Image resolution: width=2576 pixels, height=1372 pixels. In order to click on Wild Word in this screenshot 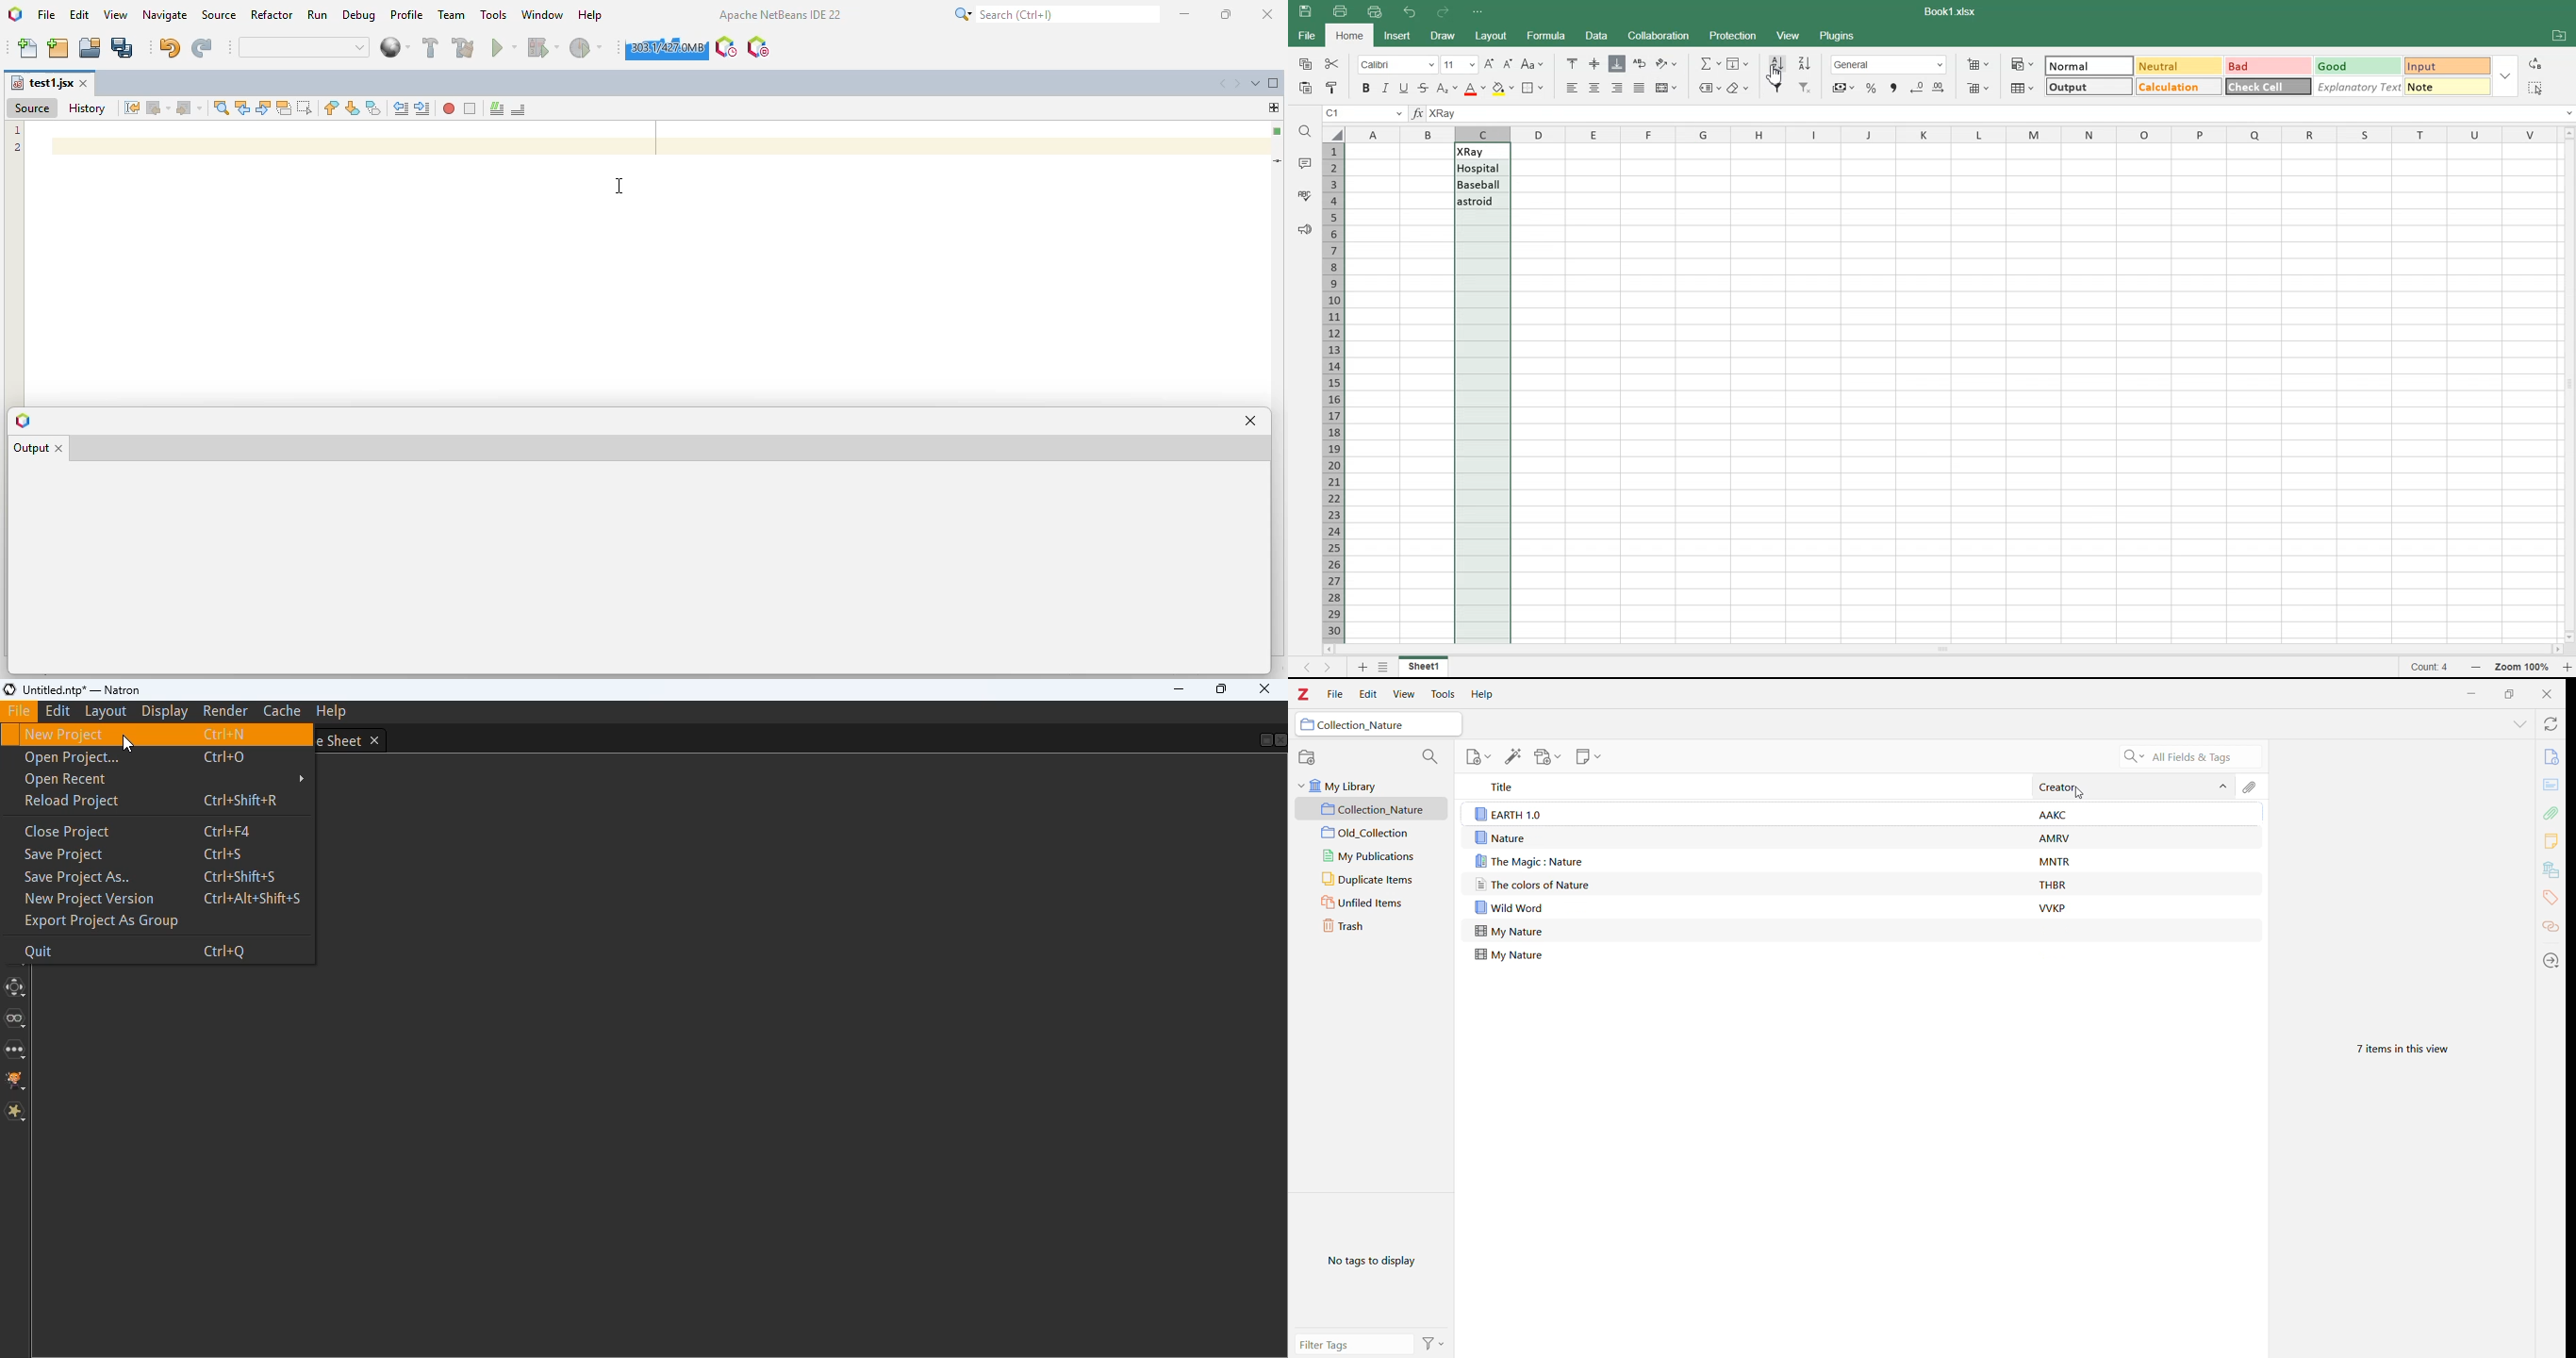, I will do `click(1584, 907)`.